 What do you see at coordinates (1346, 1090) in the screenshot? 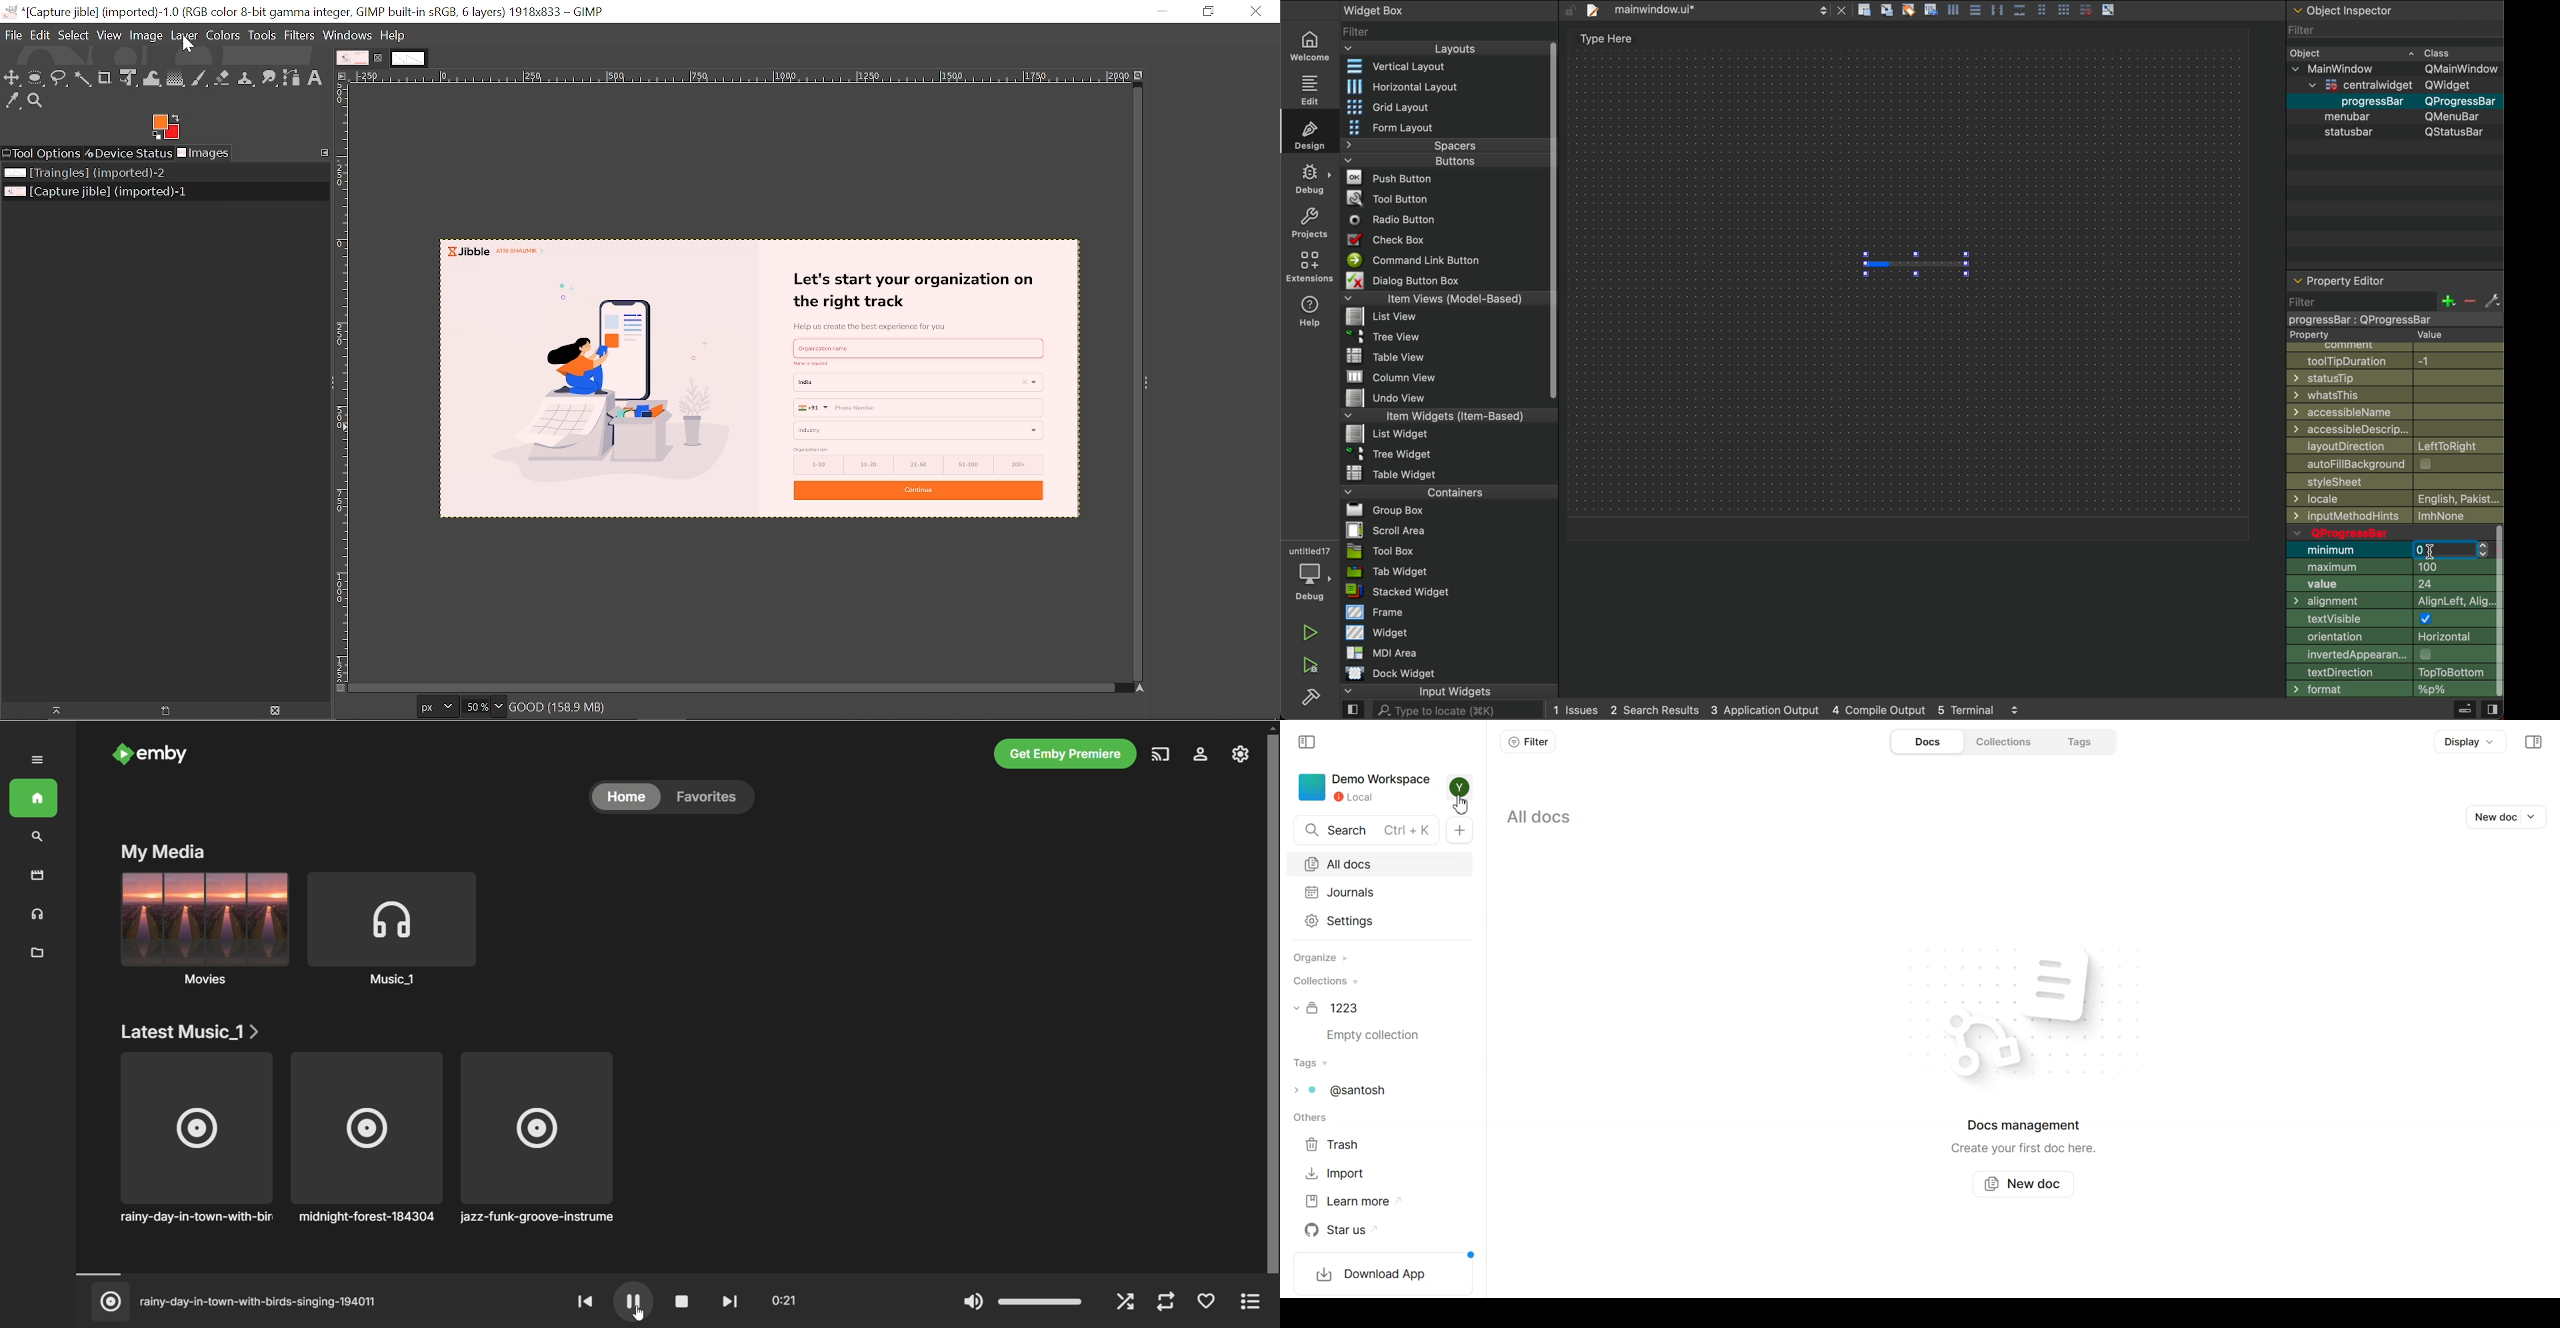
I see `Tags` at bounding box center [1346, 1090].